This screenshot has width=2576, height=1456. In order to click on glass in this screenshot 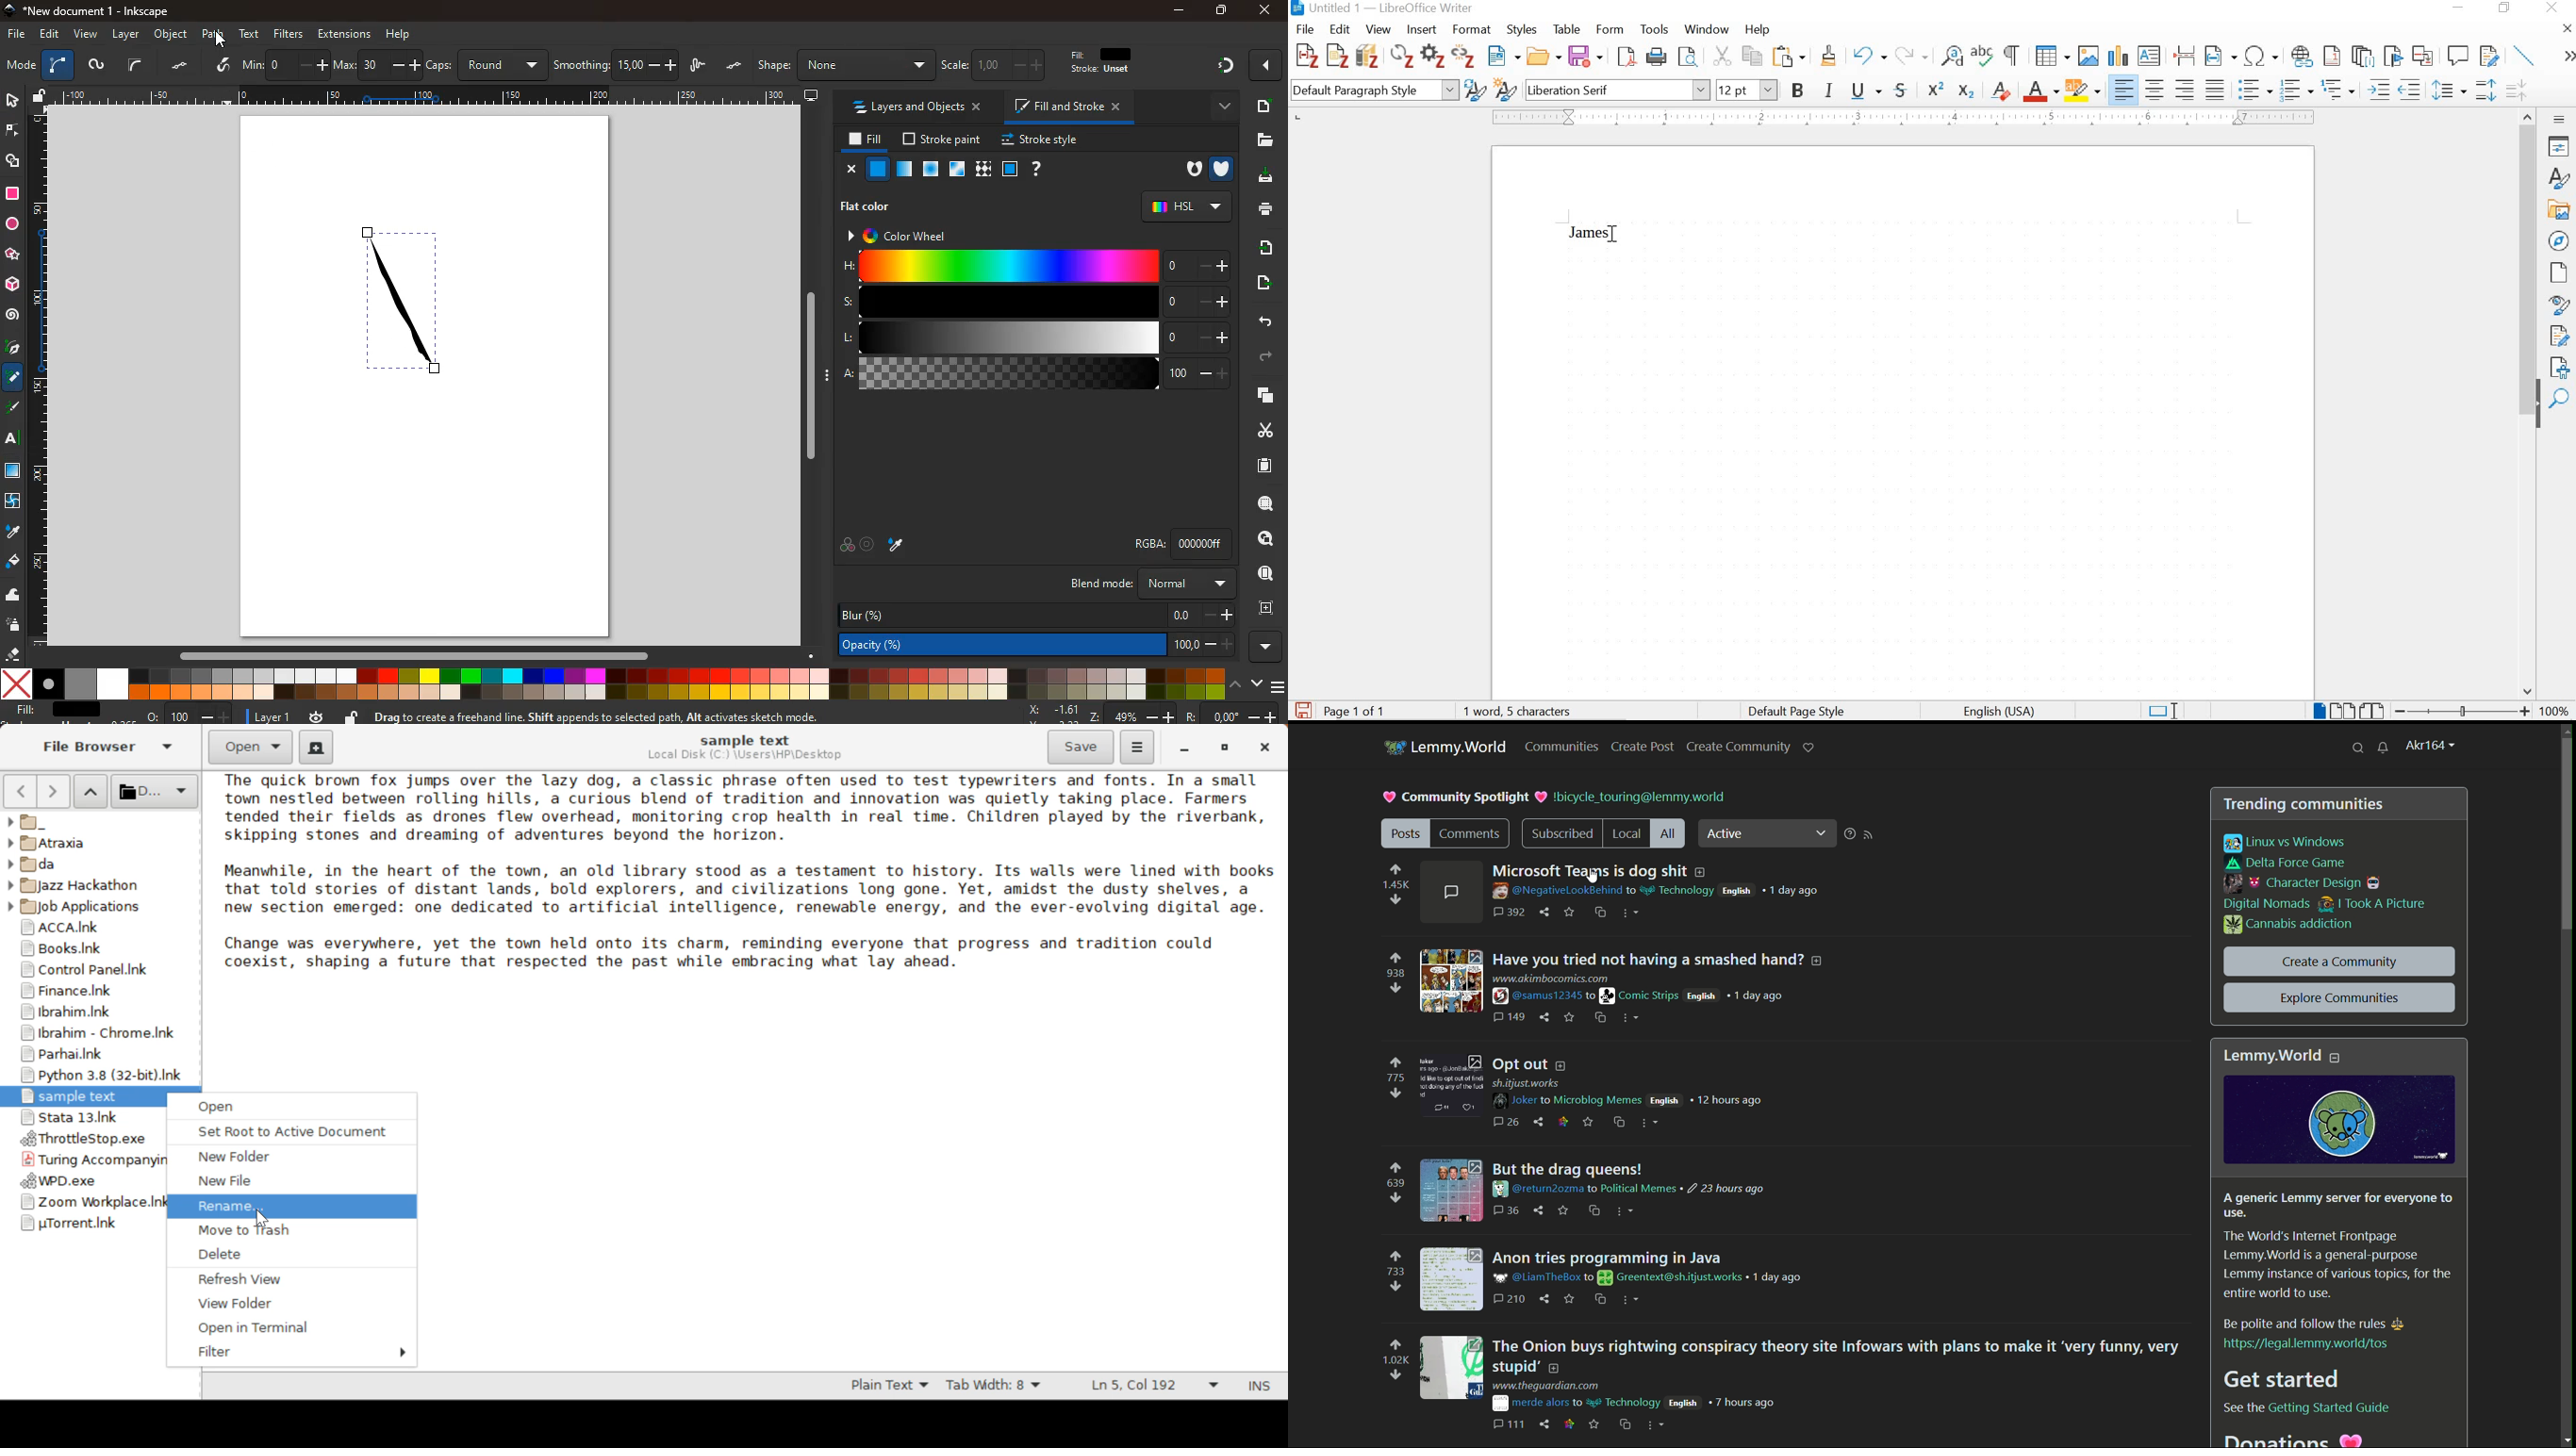, I will do `click(903, 171)`.